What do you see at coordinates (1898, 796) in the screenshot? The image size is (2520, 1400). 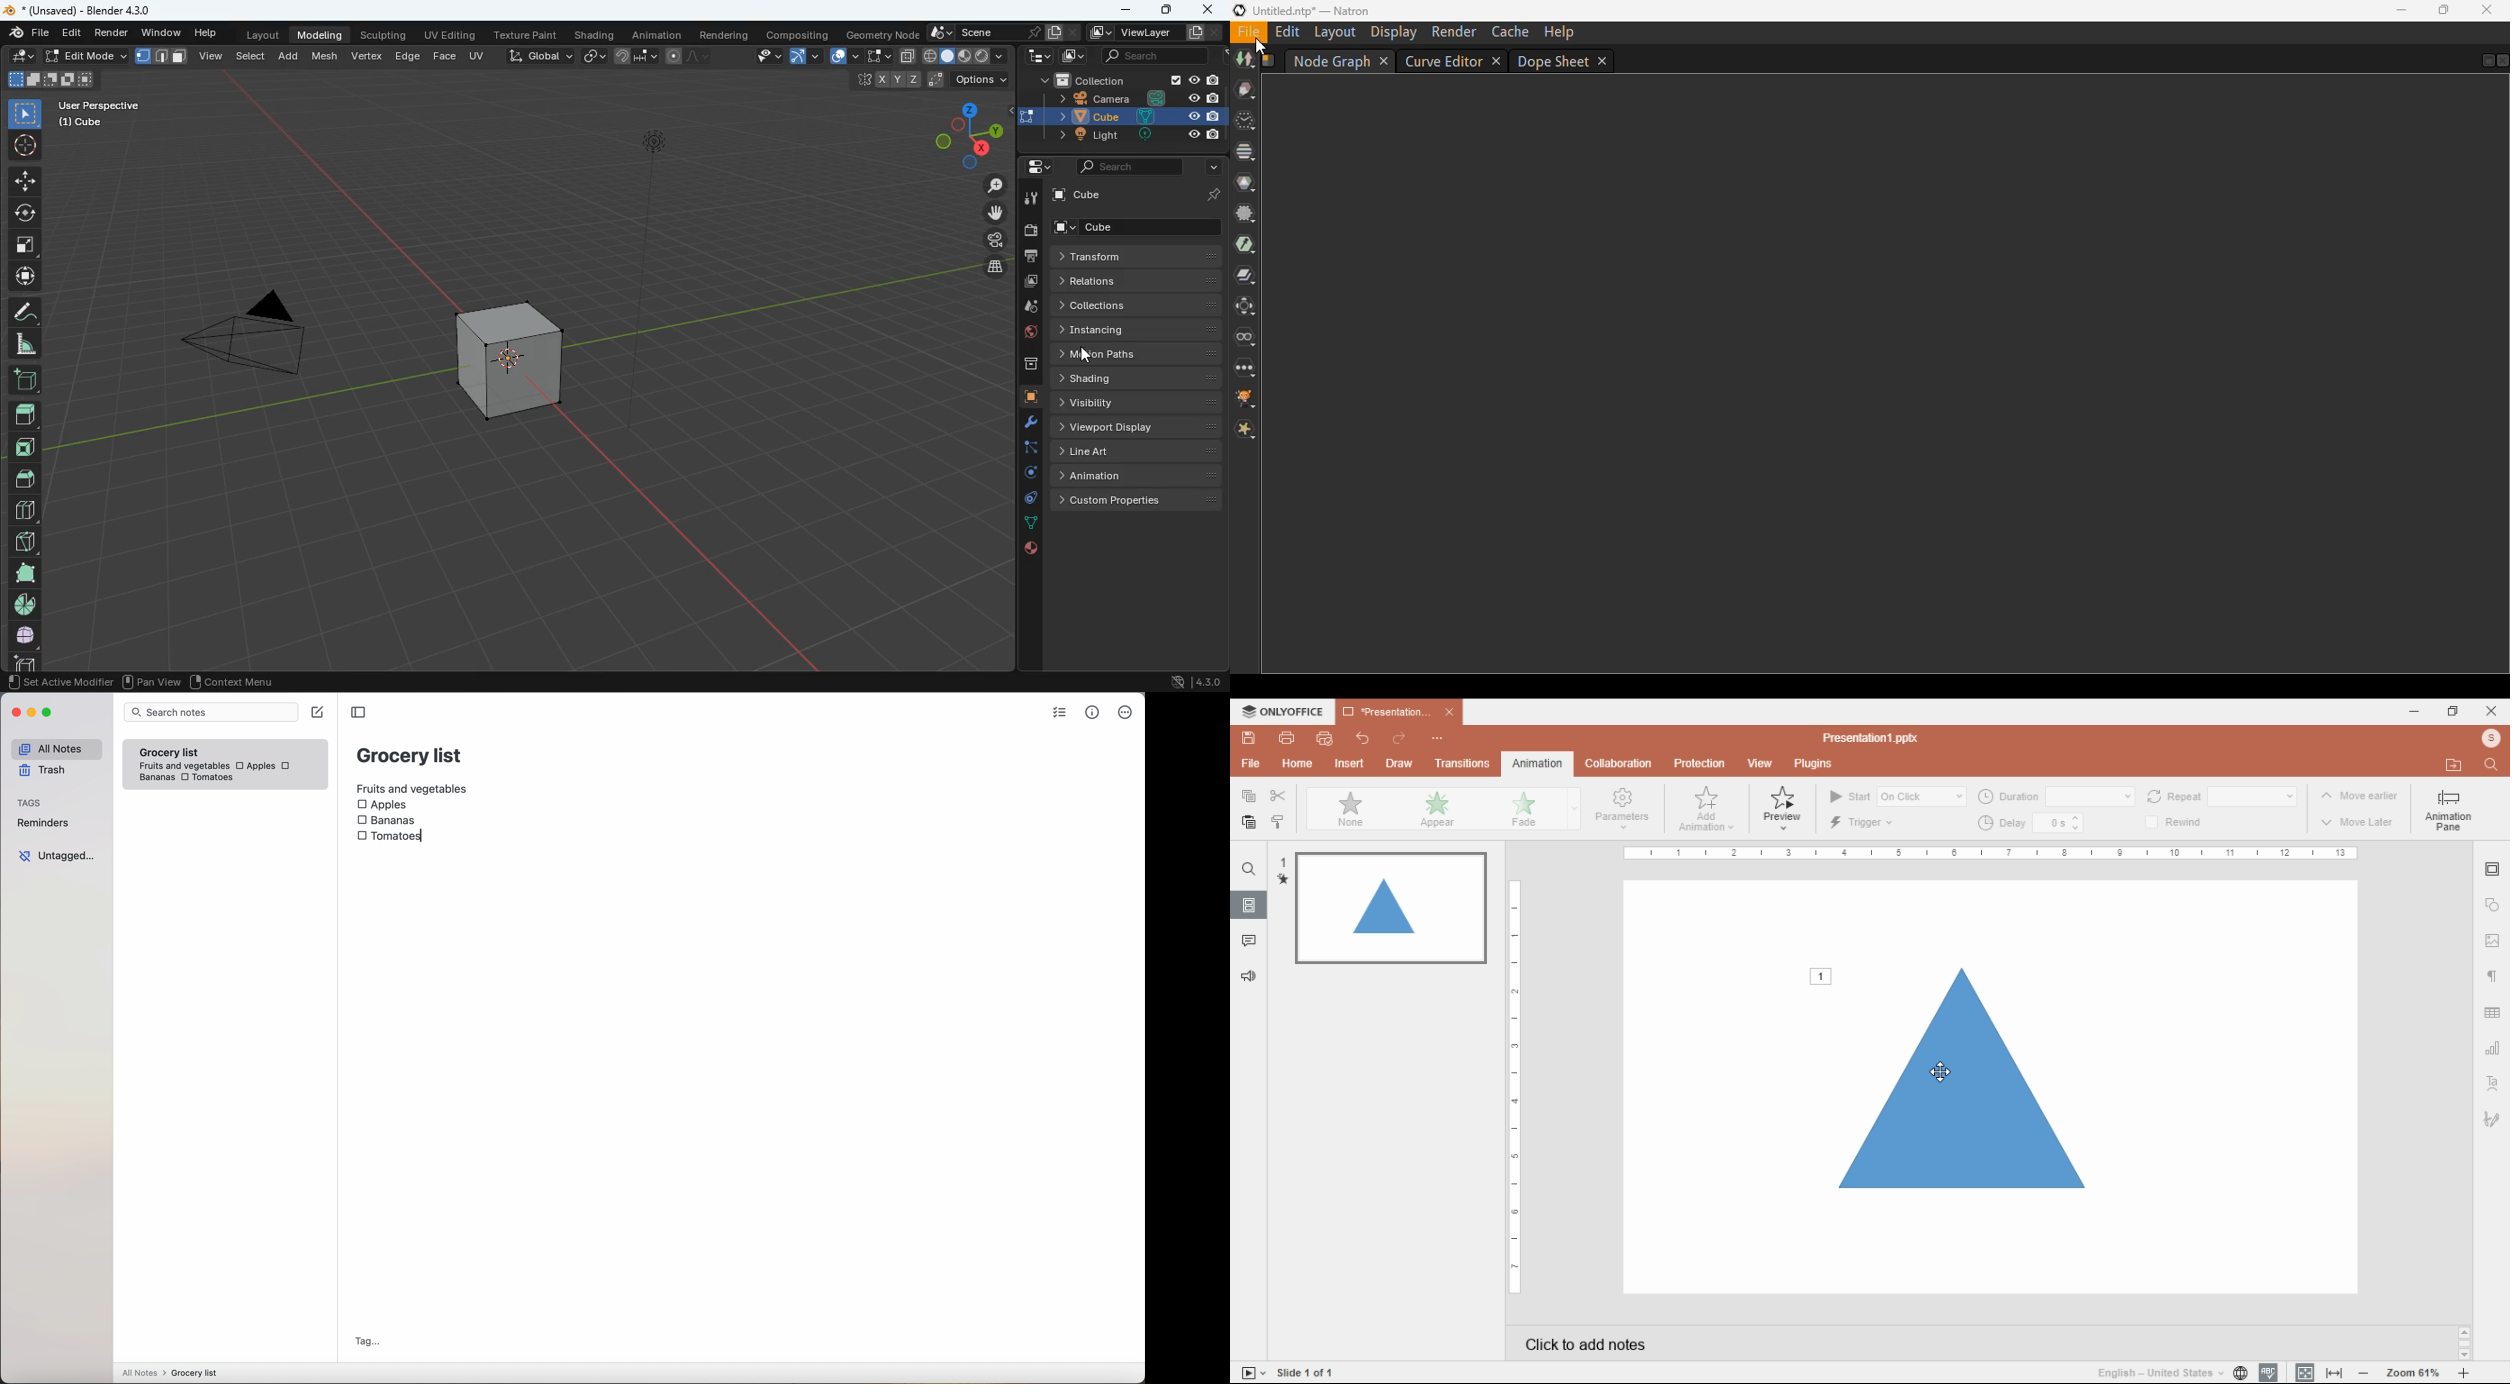 I see `start` at bounding box center [1898, 796].